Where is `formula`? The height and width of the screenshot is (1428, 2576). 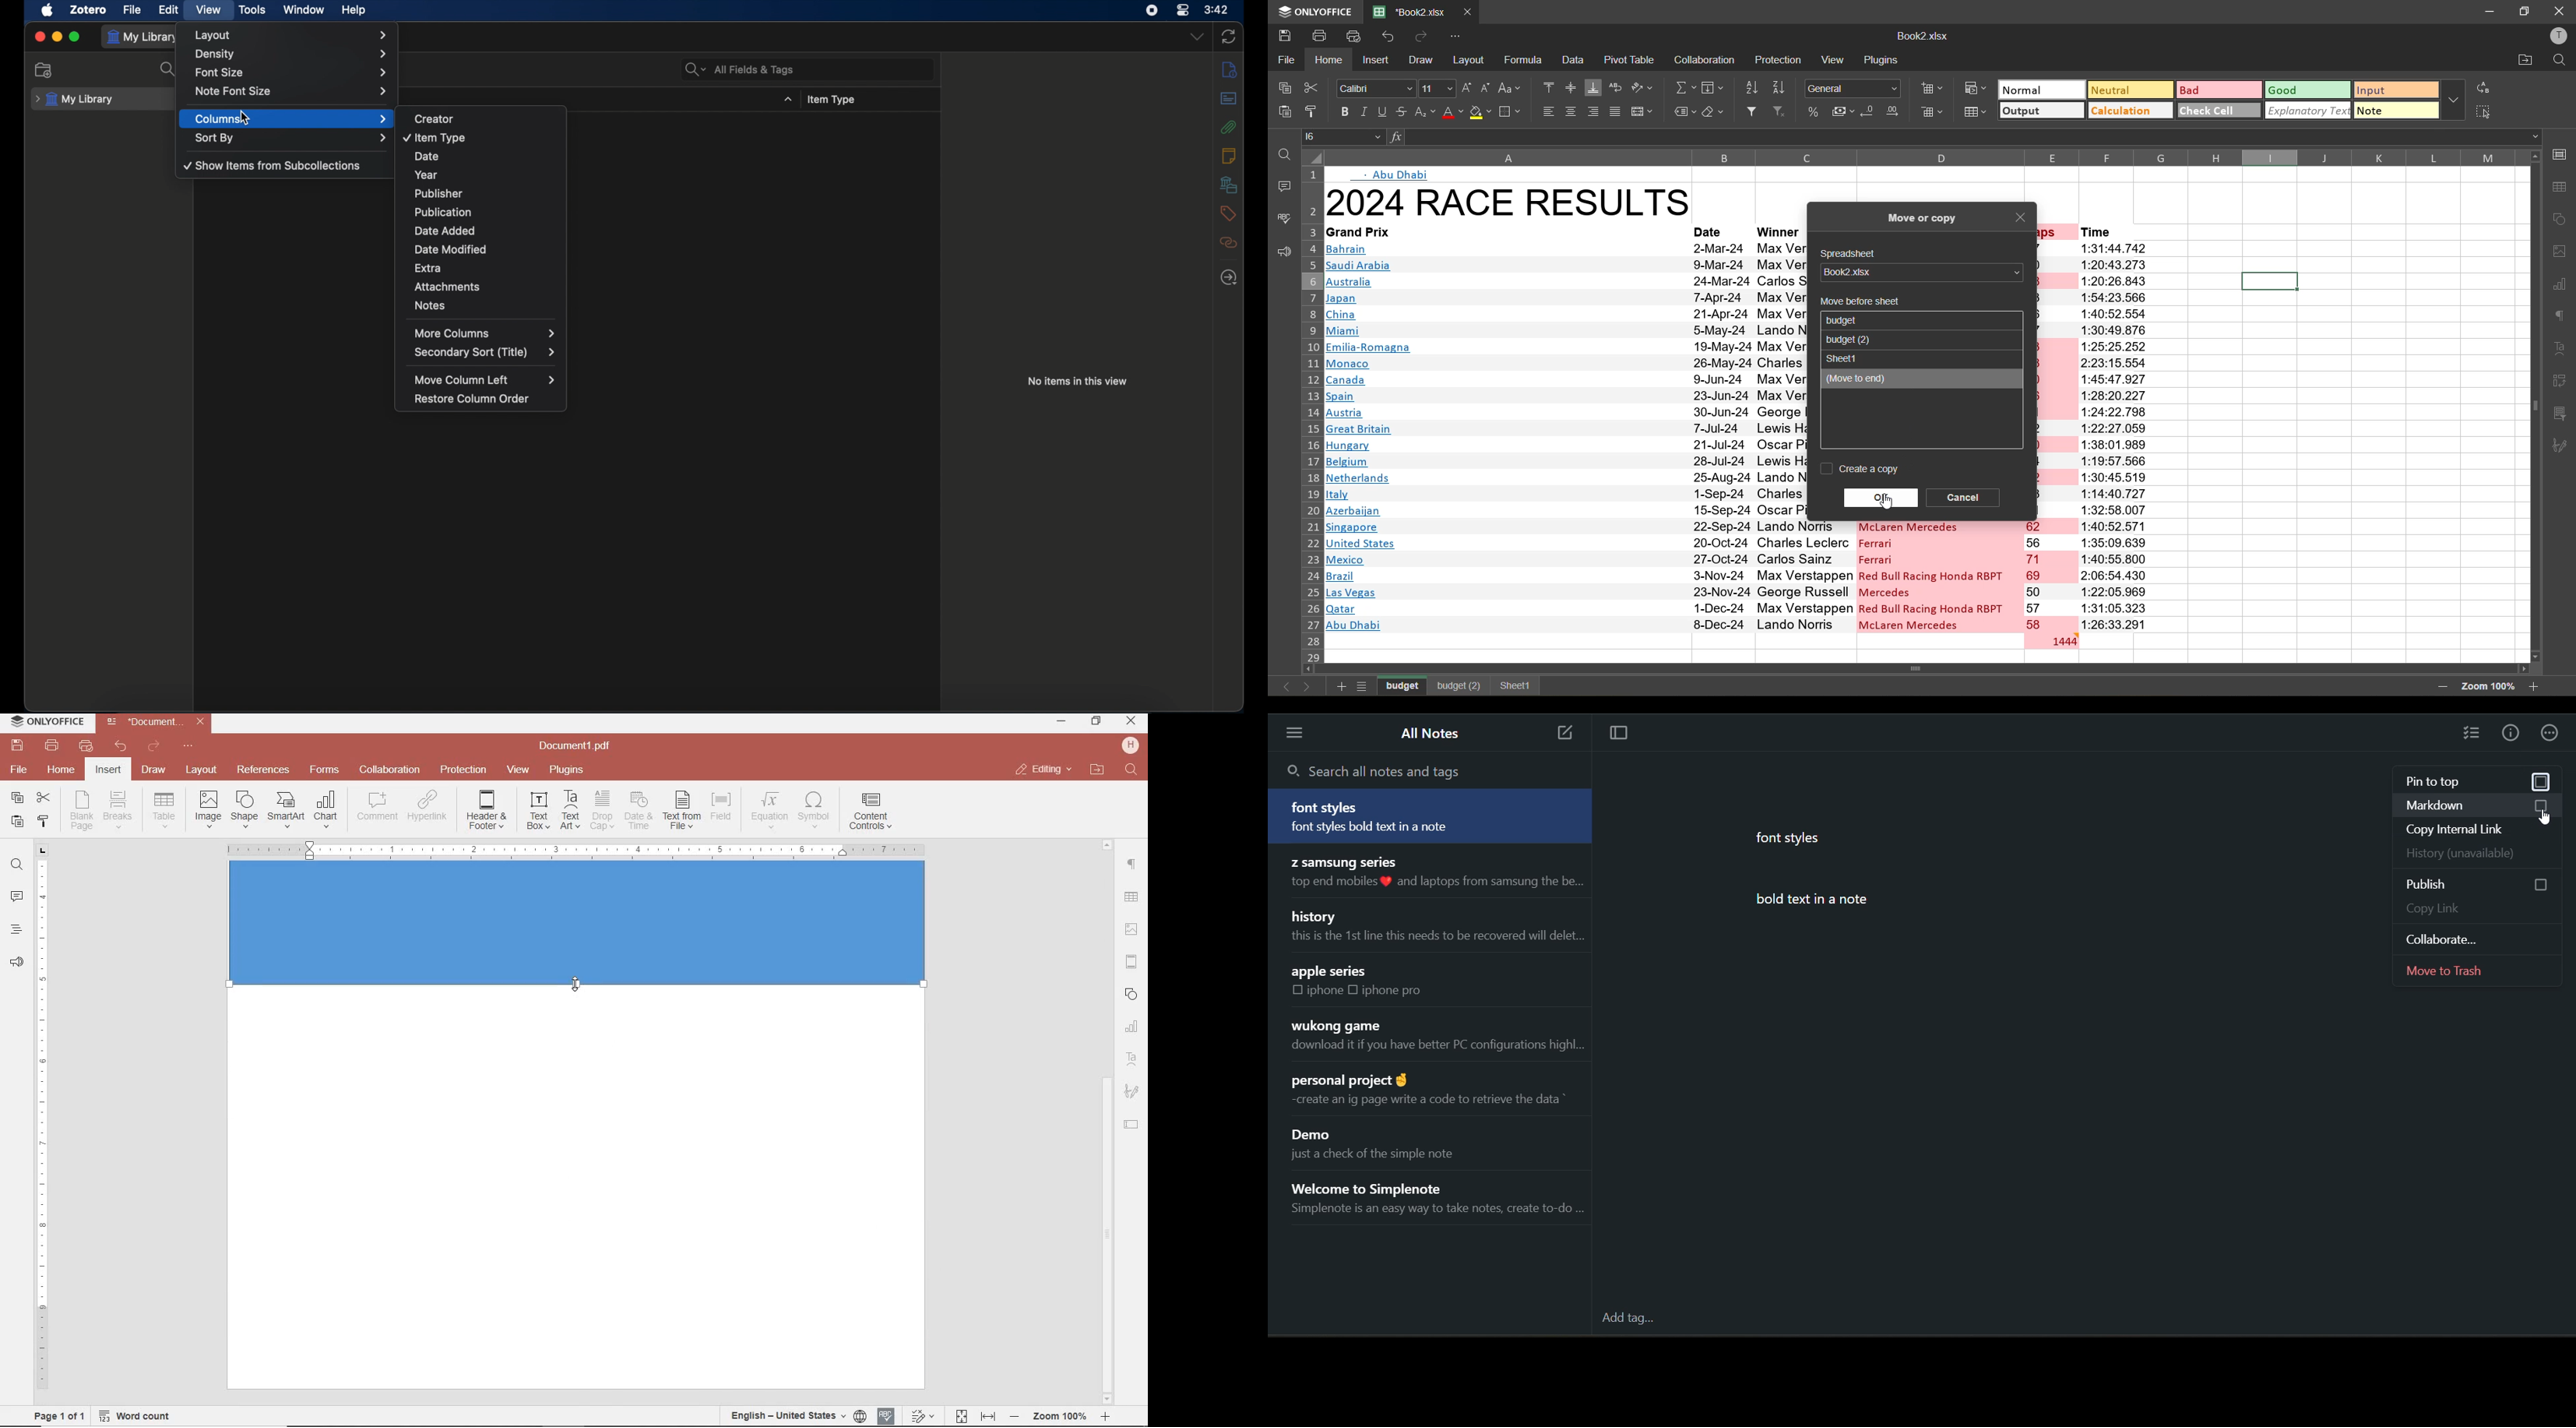 formula is located at coordinates (1525, 59).